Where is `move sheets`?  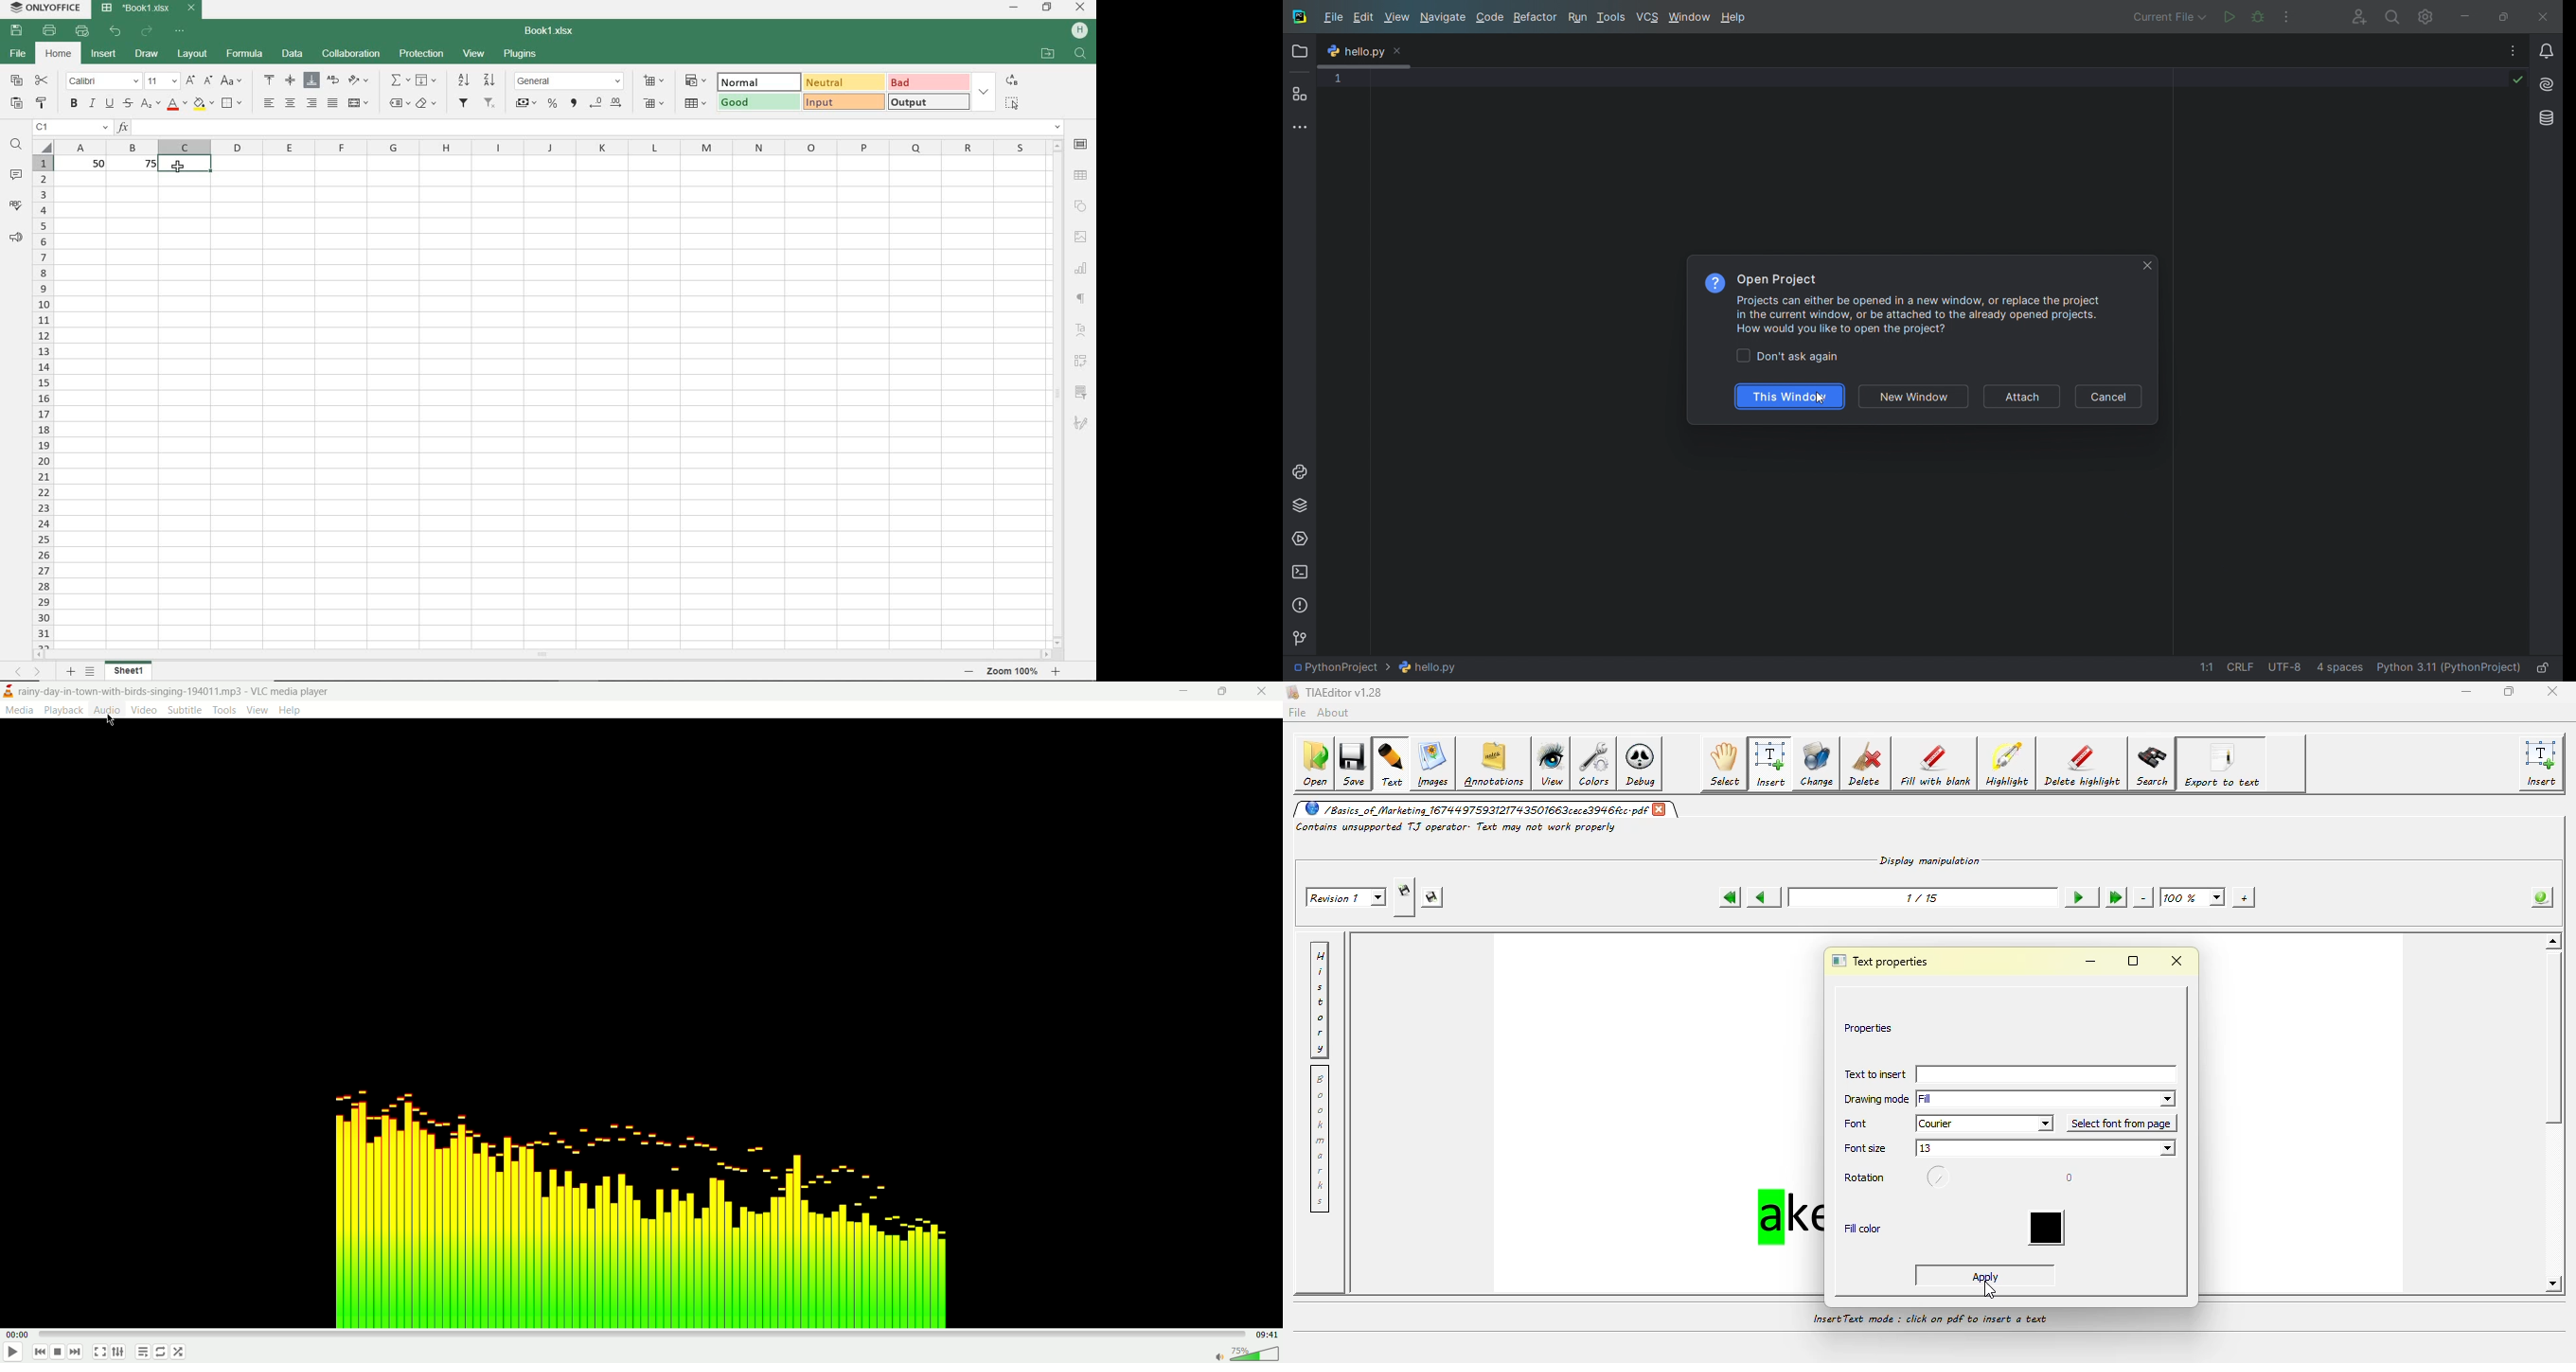
move sheets is located at coordinates (27, 671).